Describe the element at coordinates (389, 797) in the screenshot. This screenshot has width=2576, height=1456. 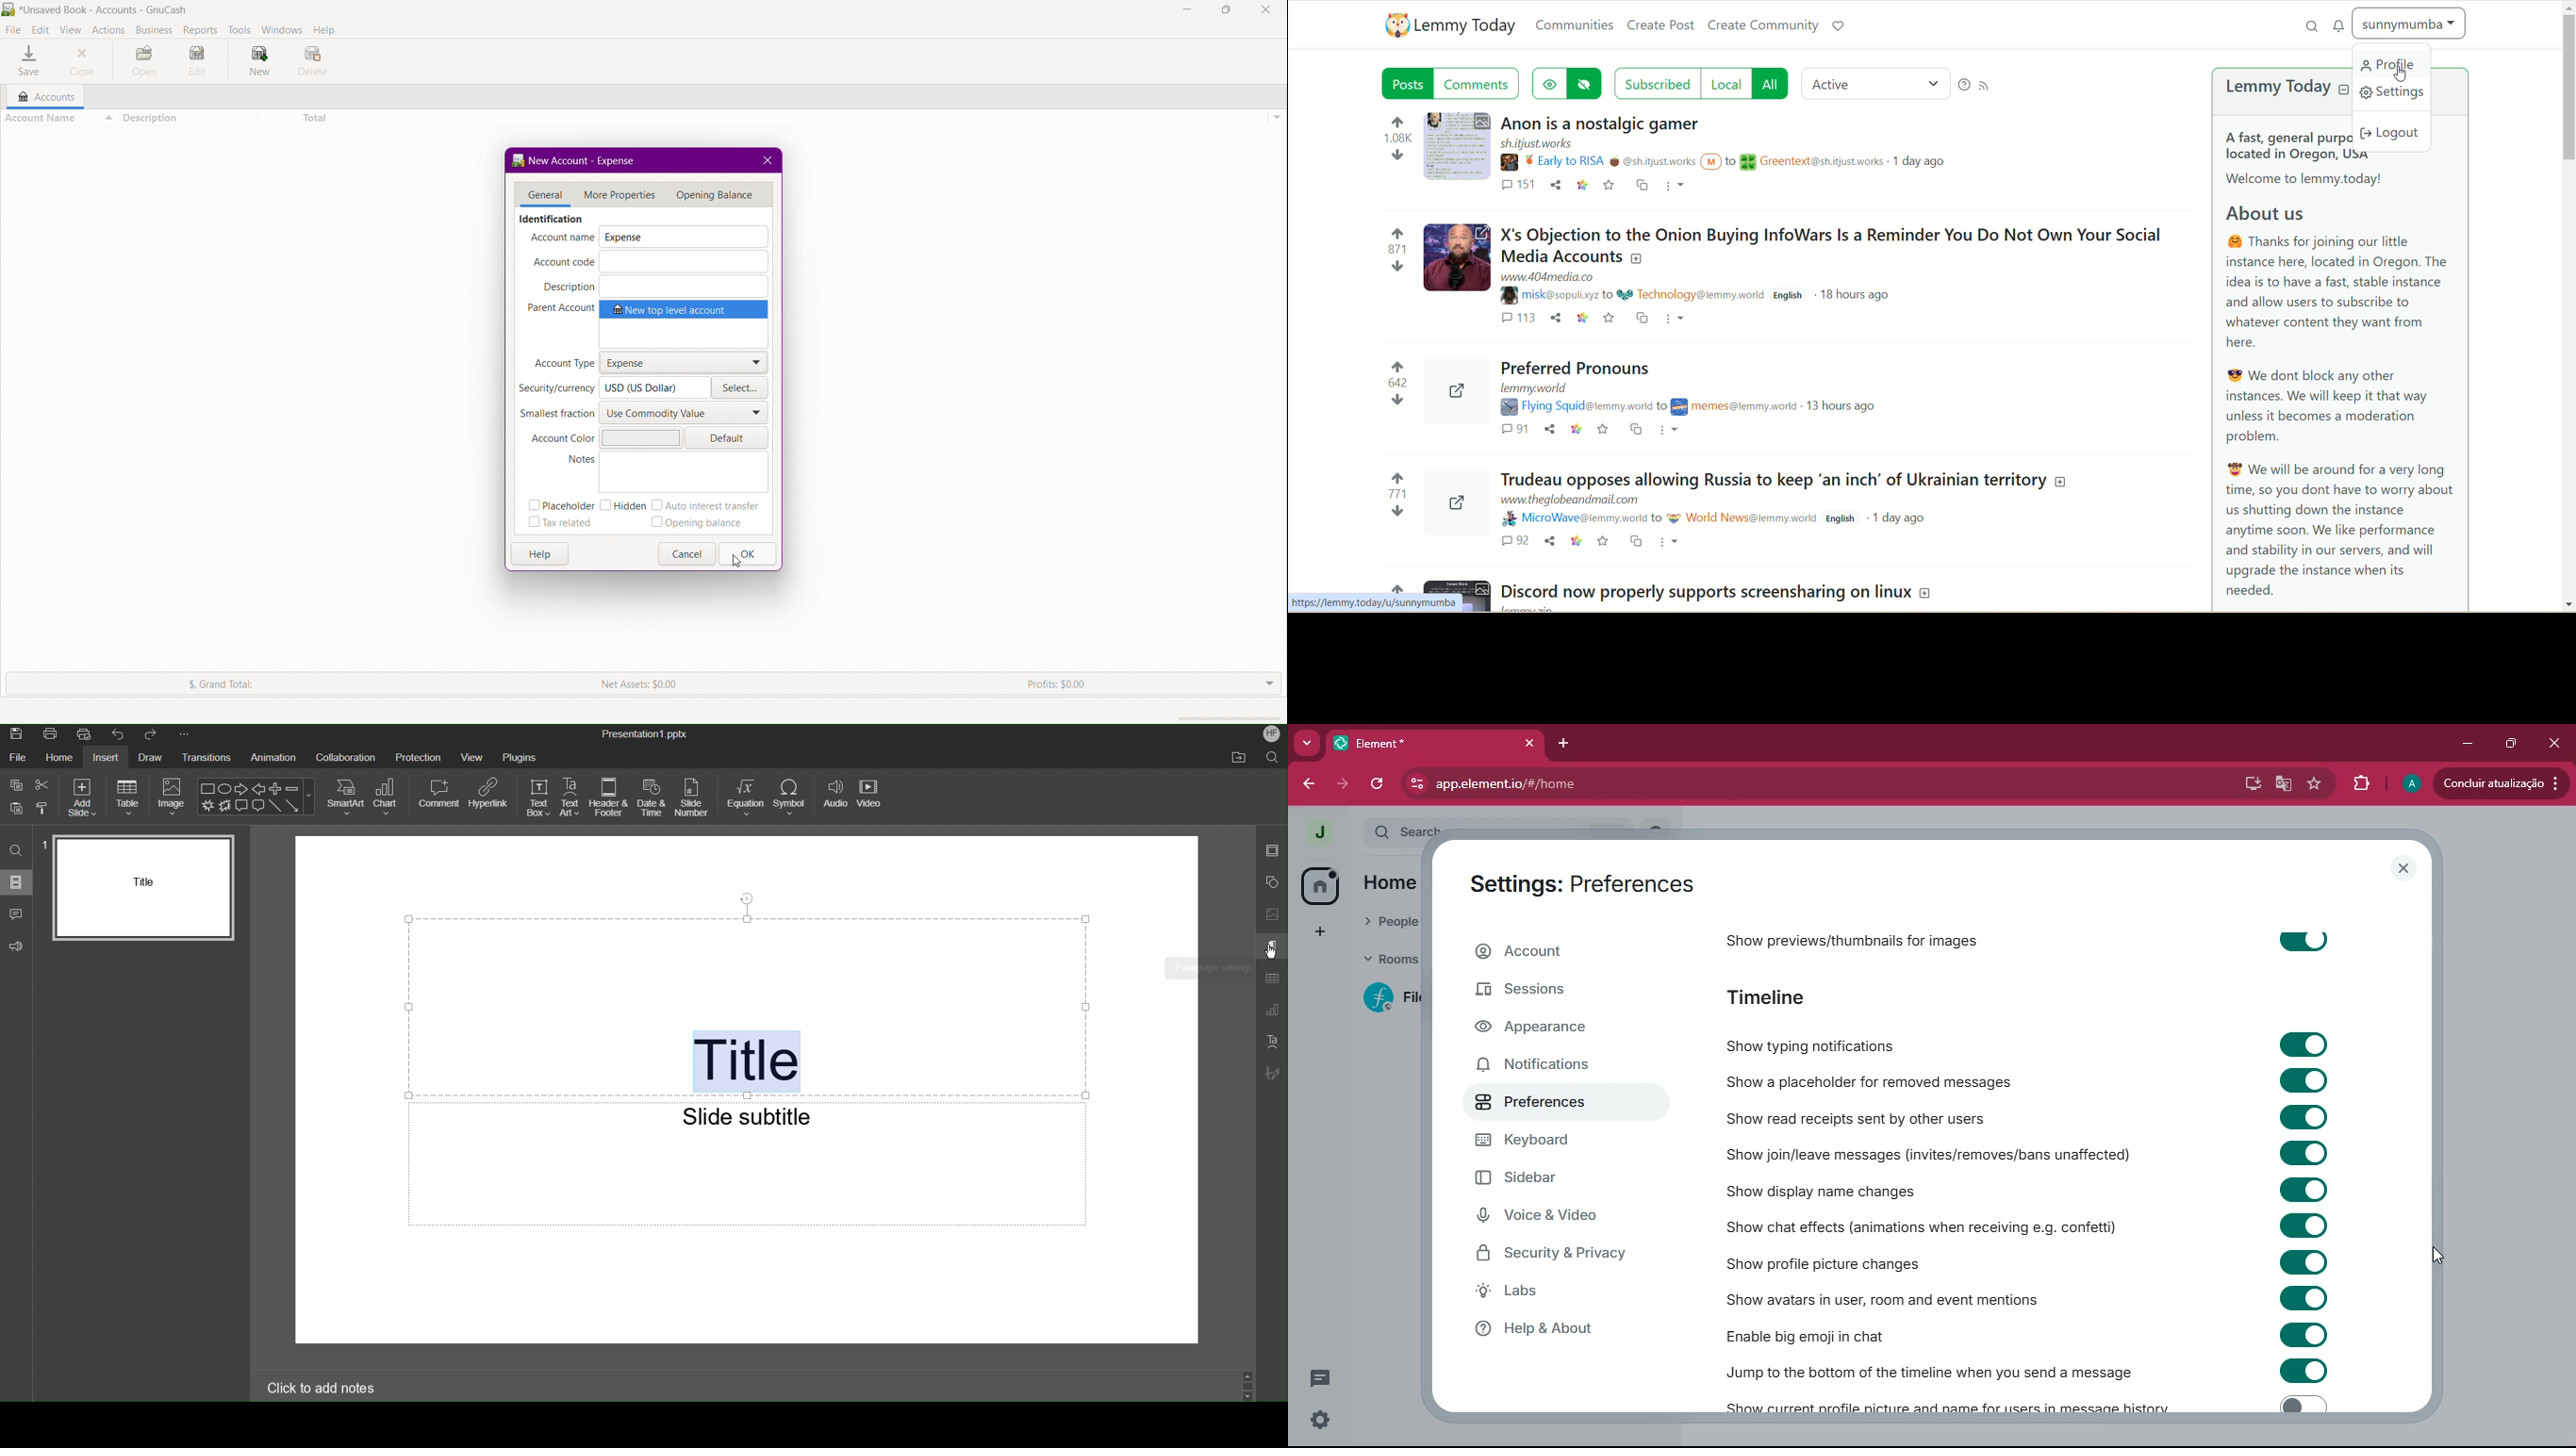
I see `Chart` at that location.